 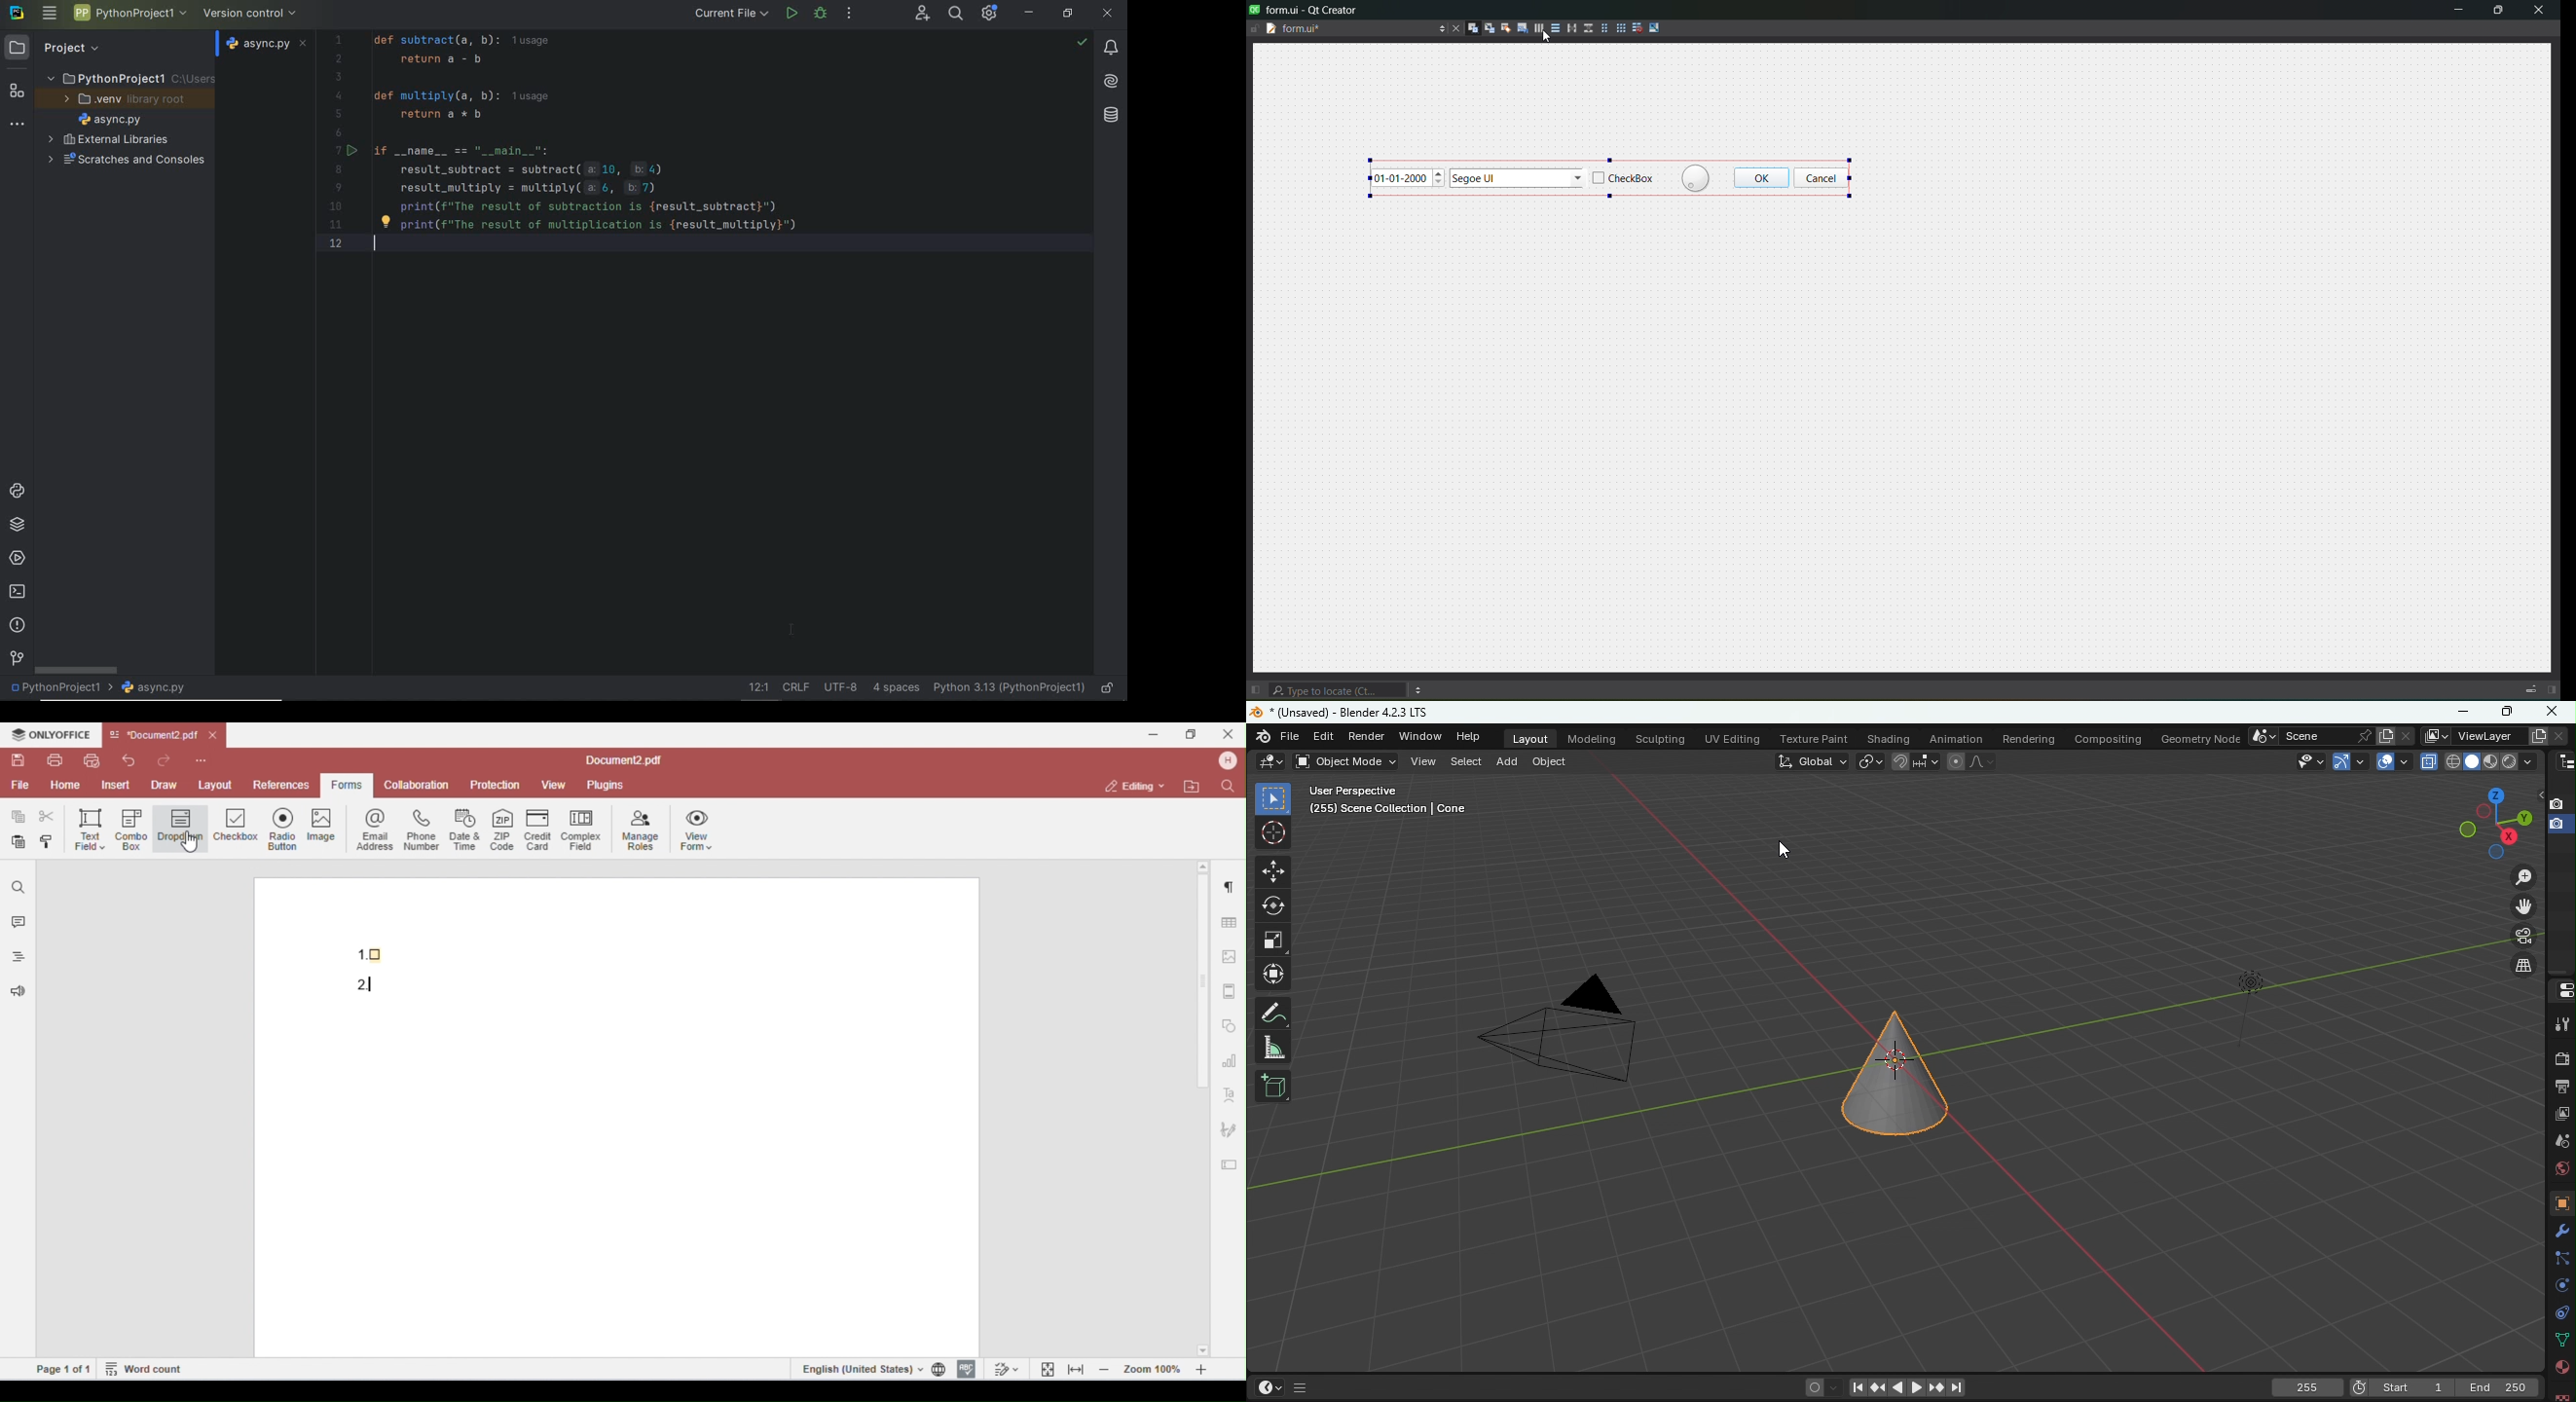 I want to click on make file ready only, so click(x=1110, y=689).